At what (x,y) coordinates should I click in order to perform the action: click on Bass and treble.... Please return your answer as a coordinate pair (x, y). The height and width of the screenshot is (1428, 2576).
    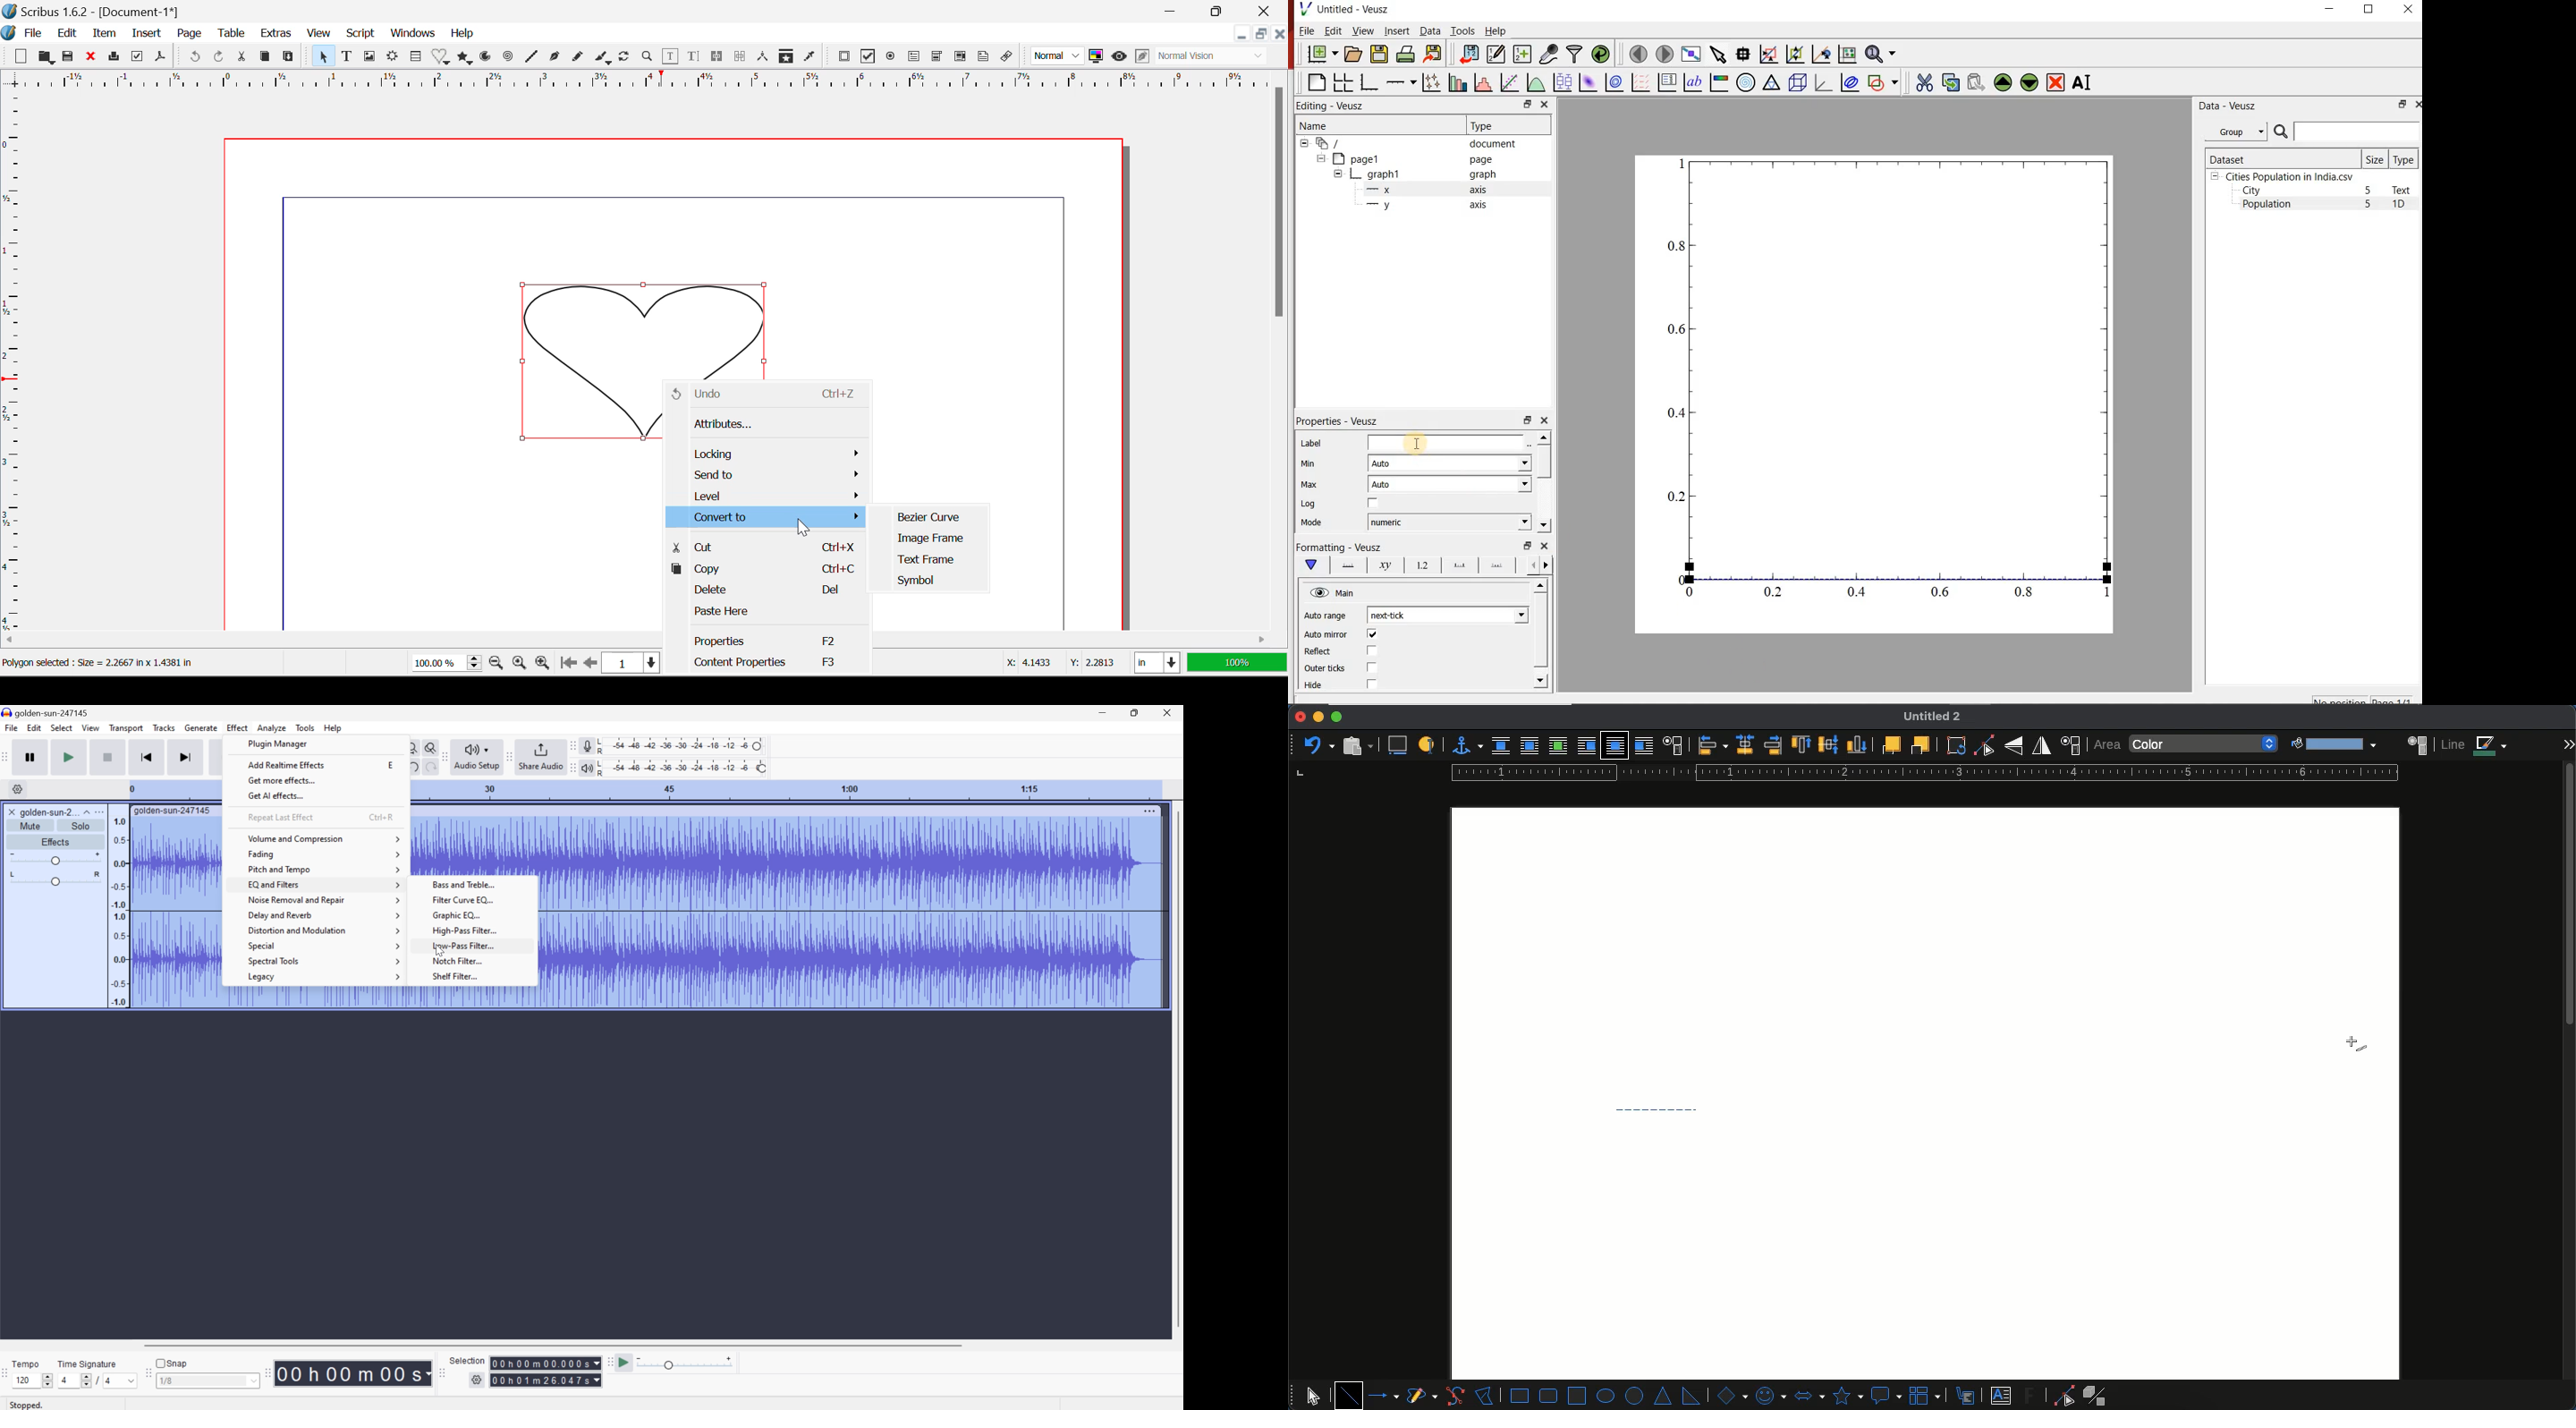
    Looking at the image, I should click on (481, 886).